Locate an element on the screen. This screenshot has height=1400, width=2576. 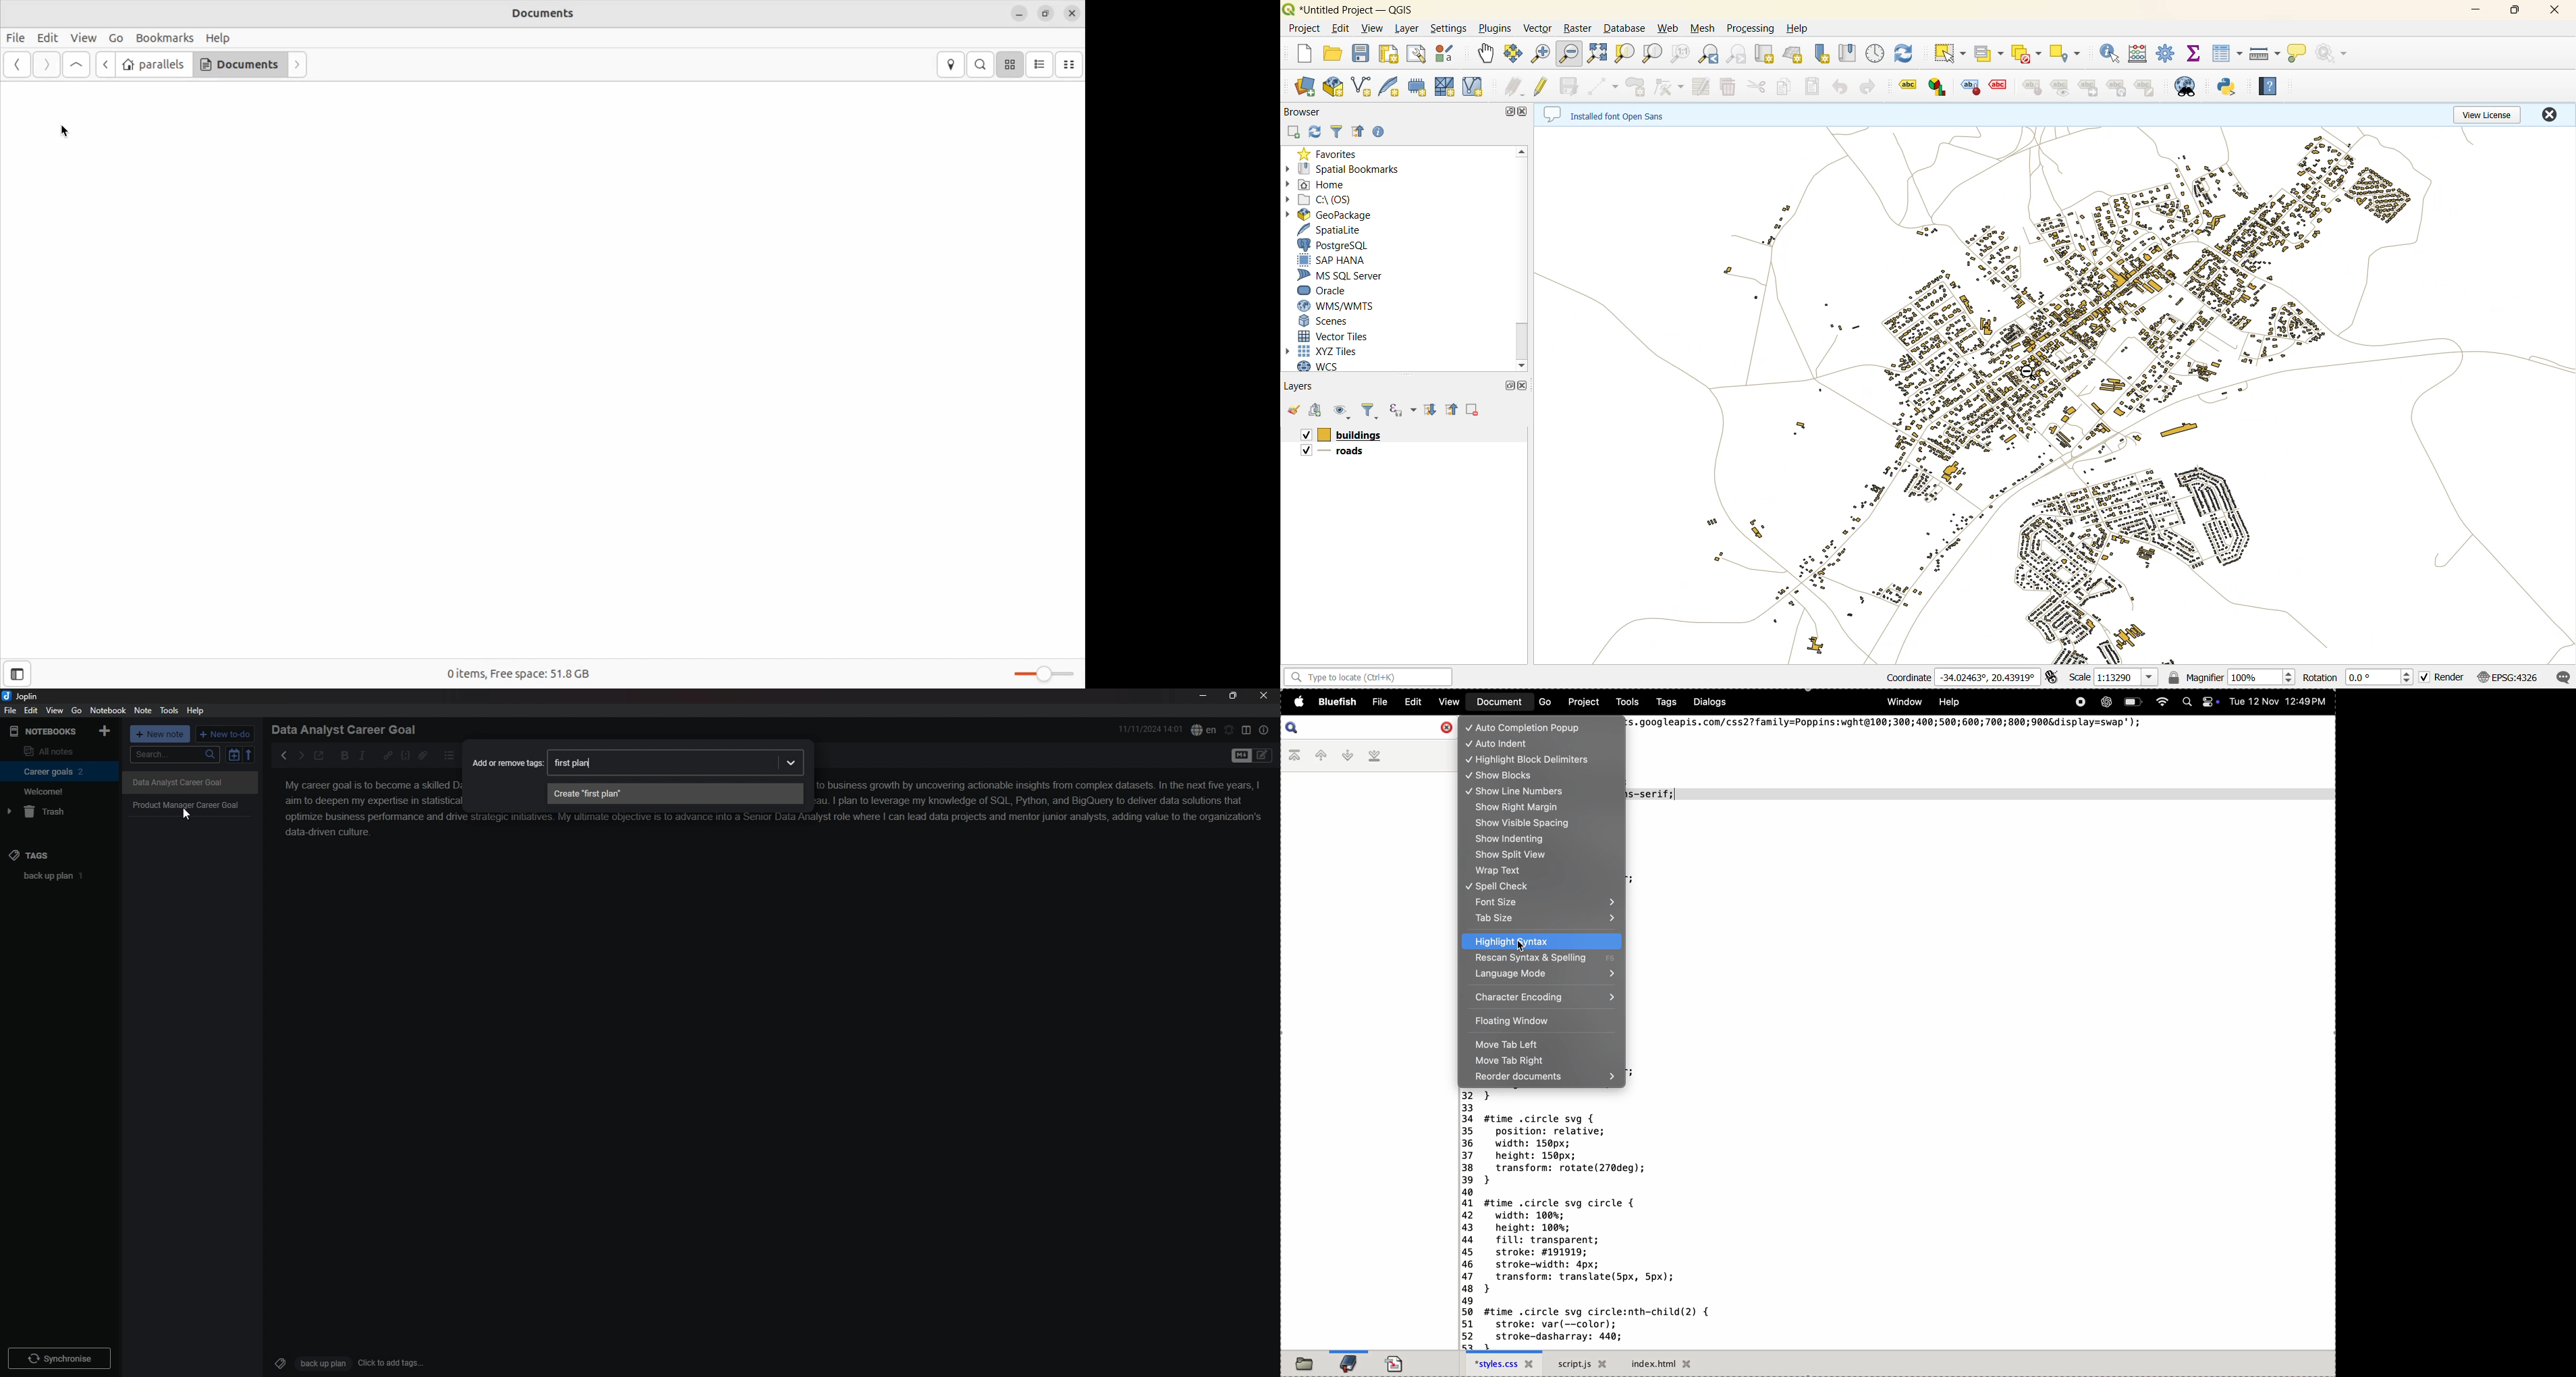
rotation is located at coordinates (2356, 678).